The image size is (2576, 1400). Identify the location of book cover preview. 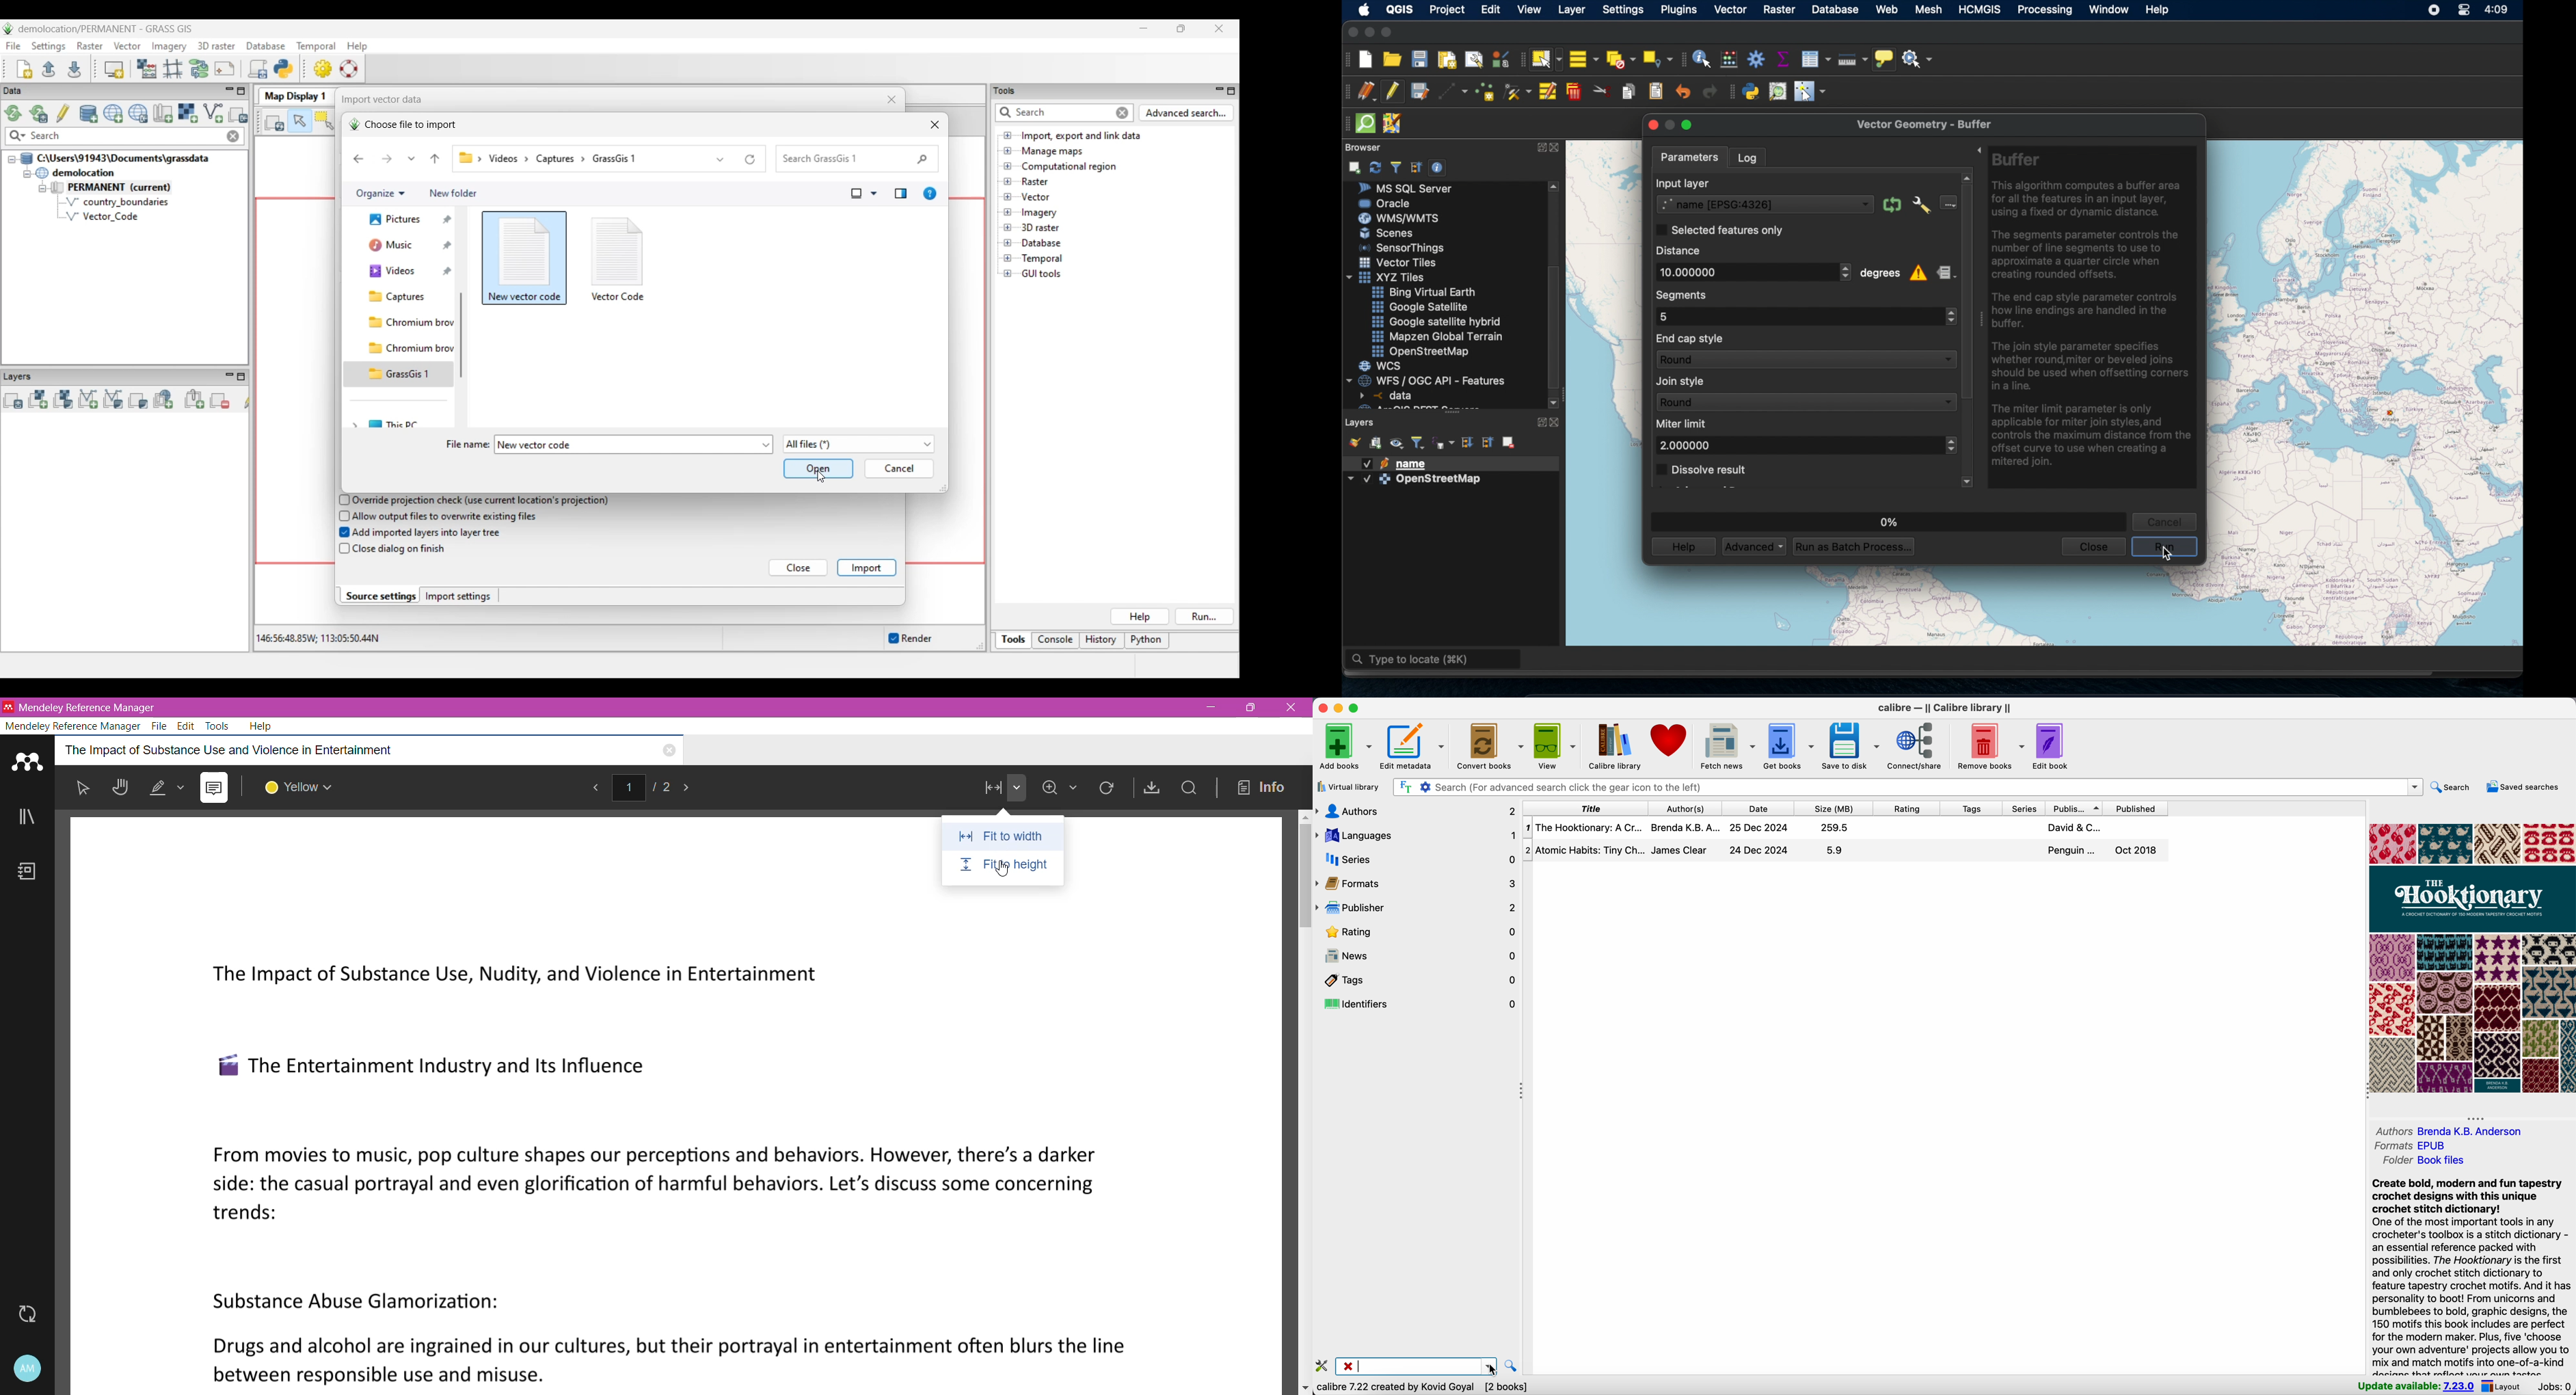
(2471, 956).